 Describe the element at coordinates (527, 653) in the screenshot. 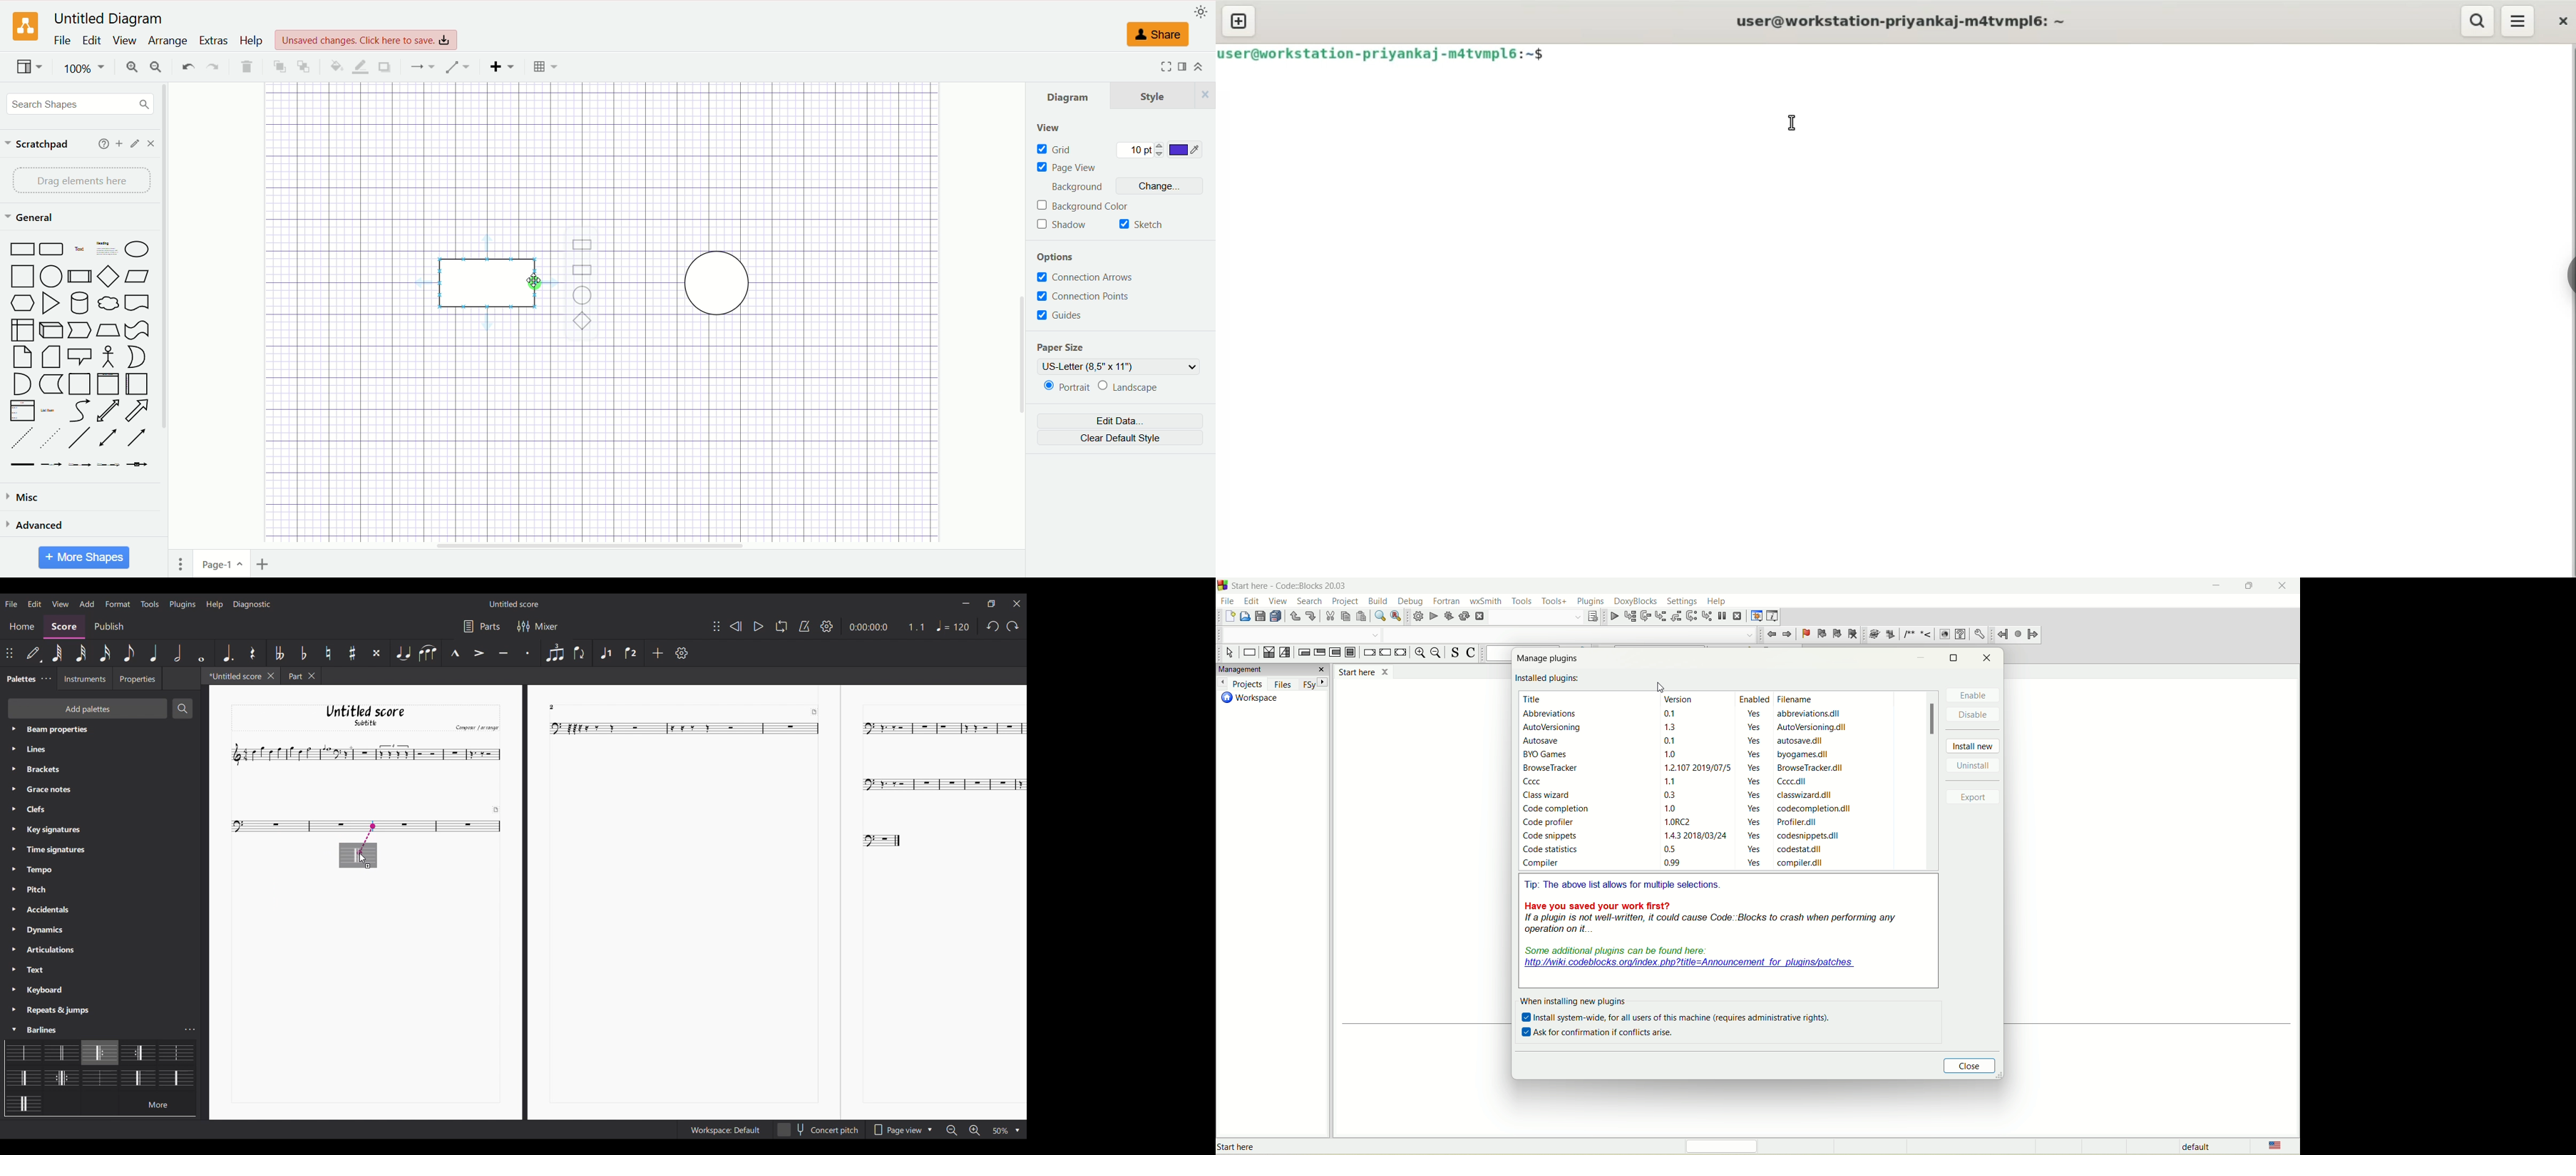

I see `Staccato` at that location.